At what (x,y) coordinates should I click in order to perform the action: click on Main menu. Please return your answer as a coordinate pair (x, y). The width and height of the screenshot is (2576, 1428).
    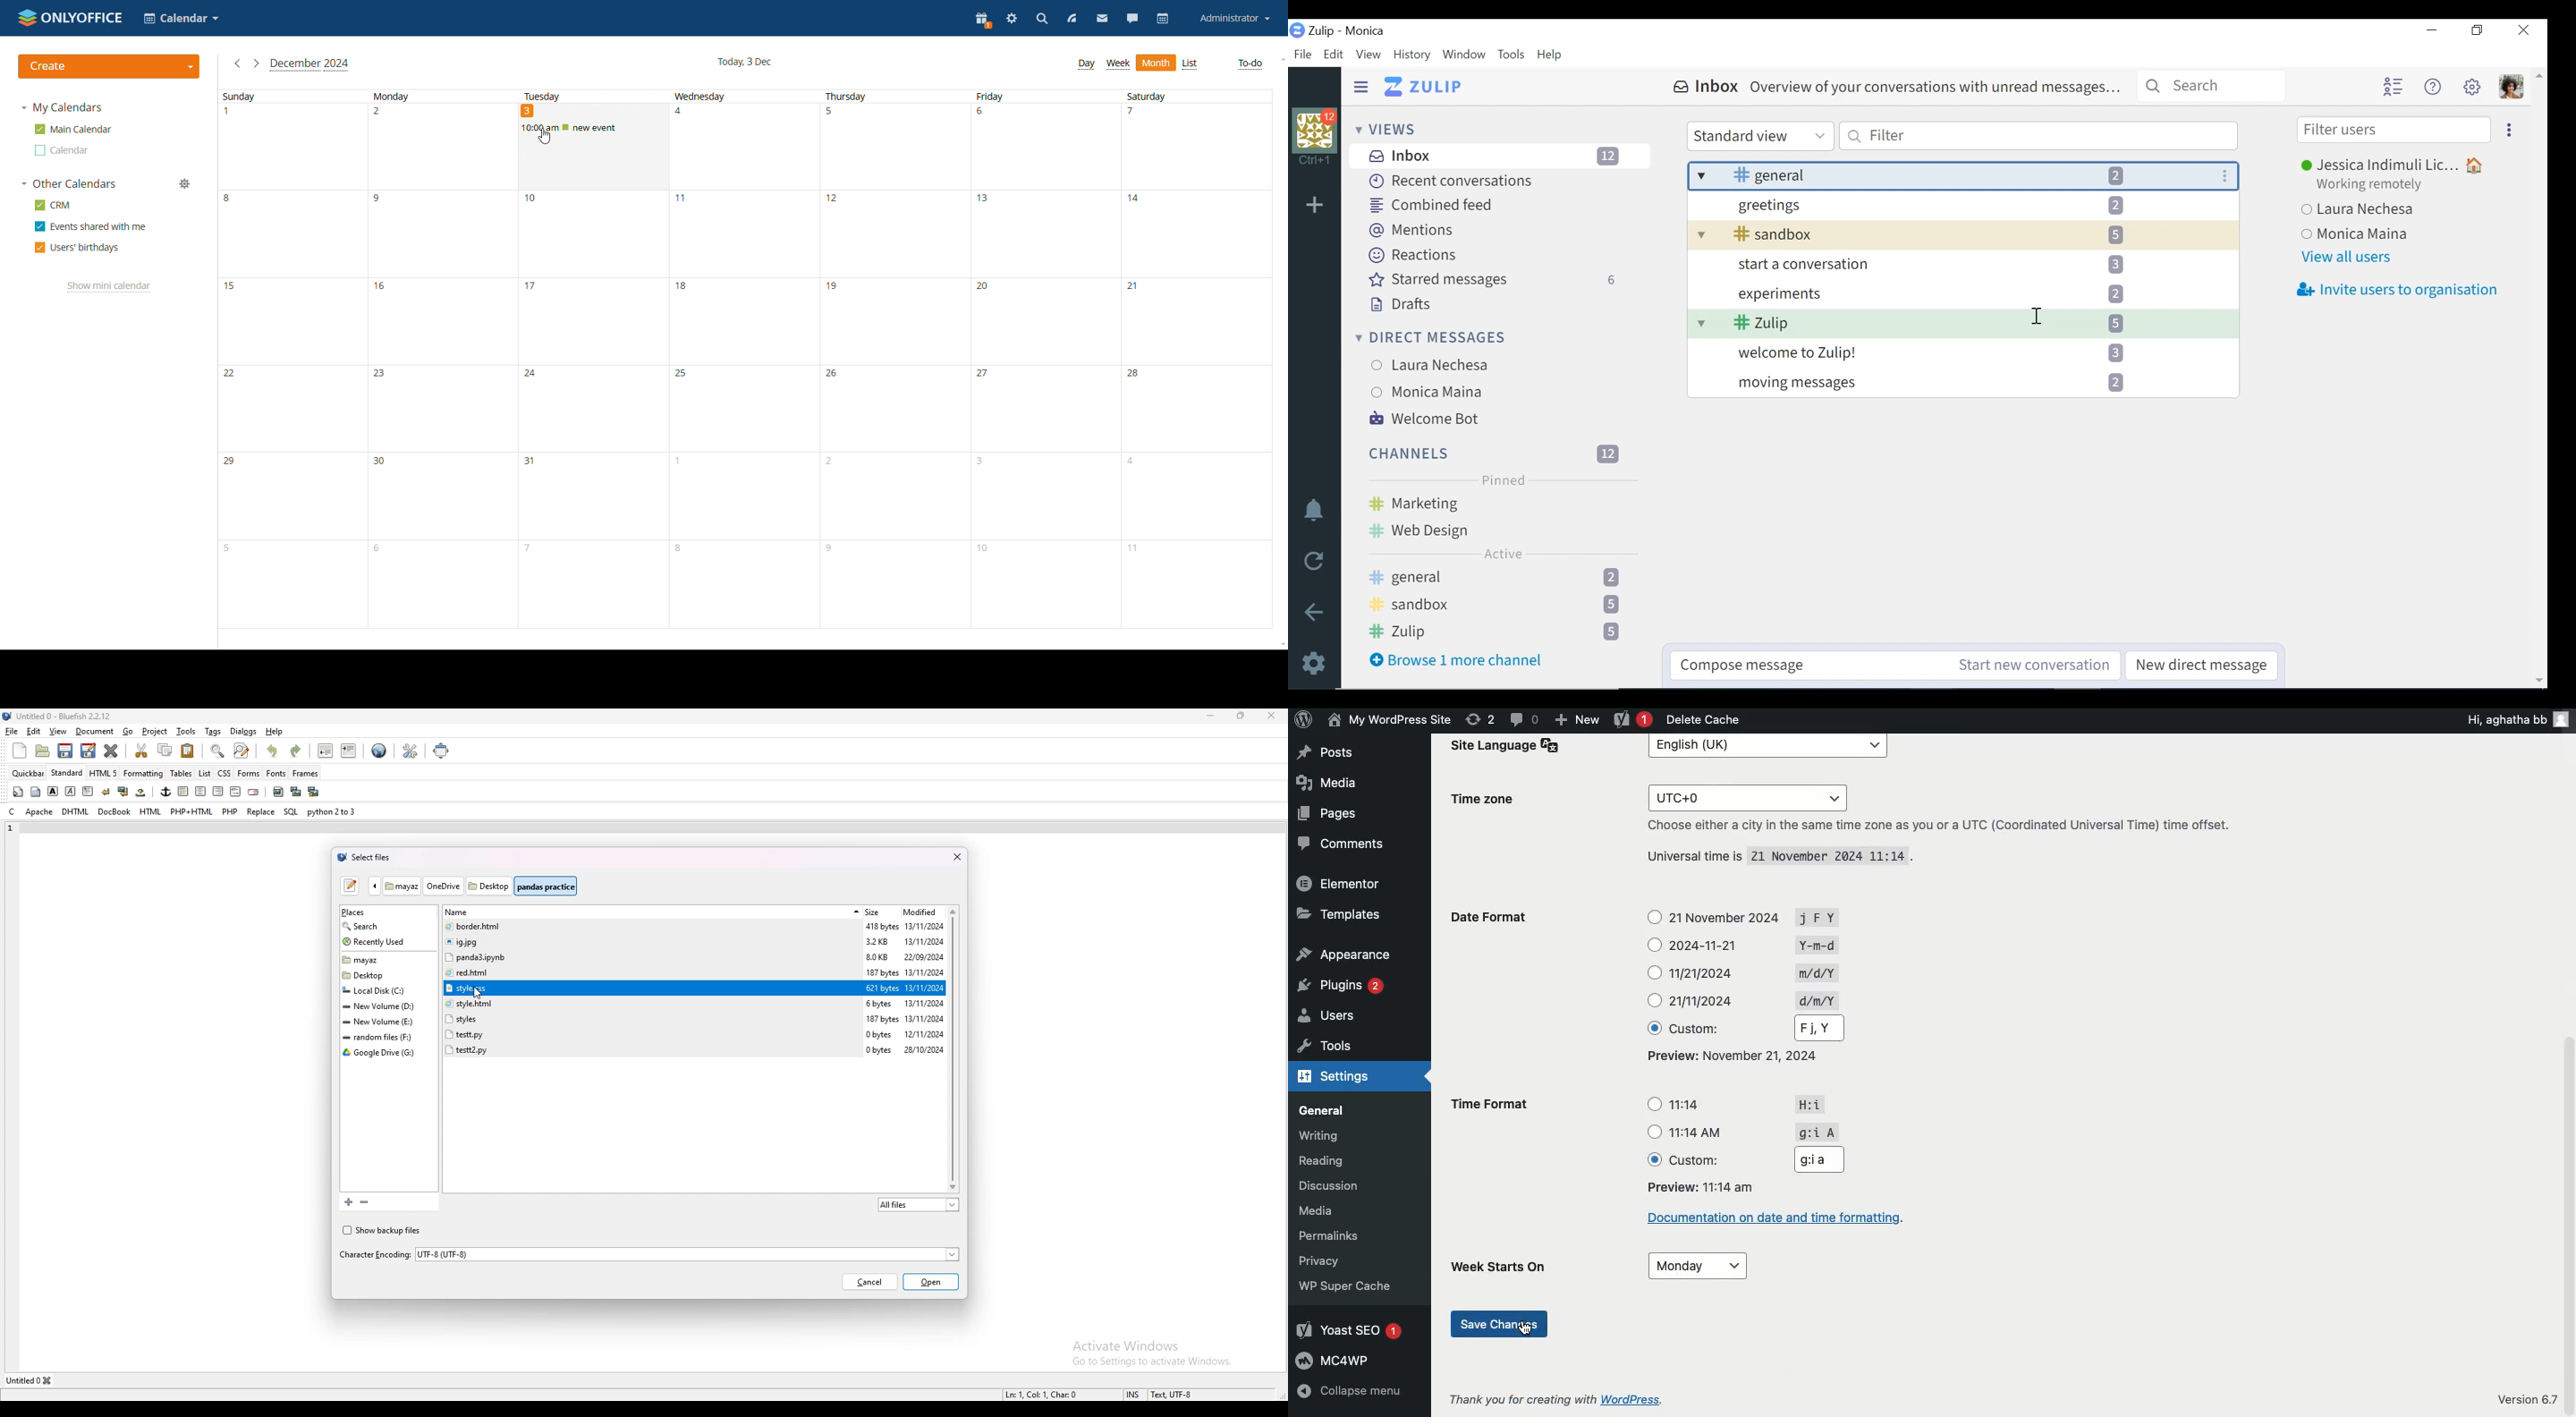
    Looking at the image, I should click on (2471, 87).